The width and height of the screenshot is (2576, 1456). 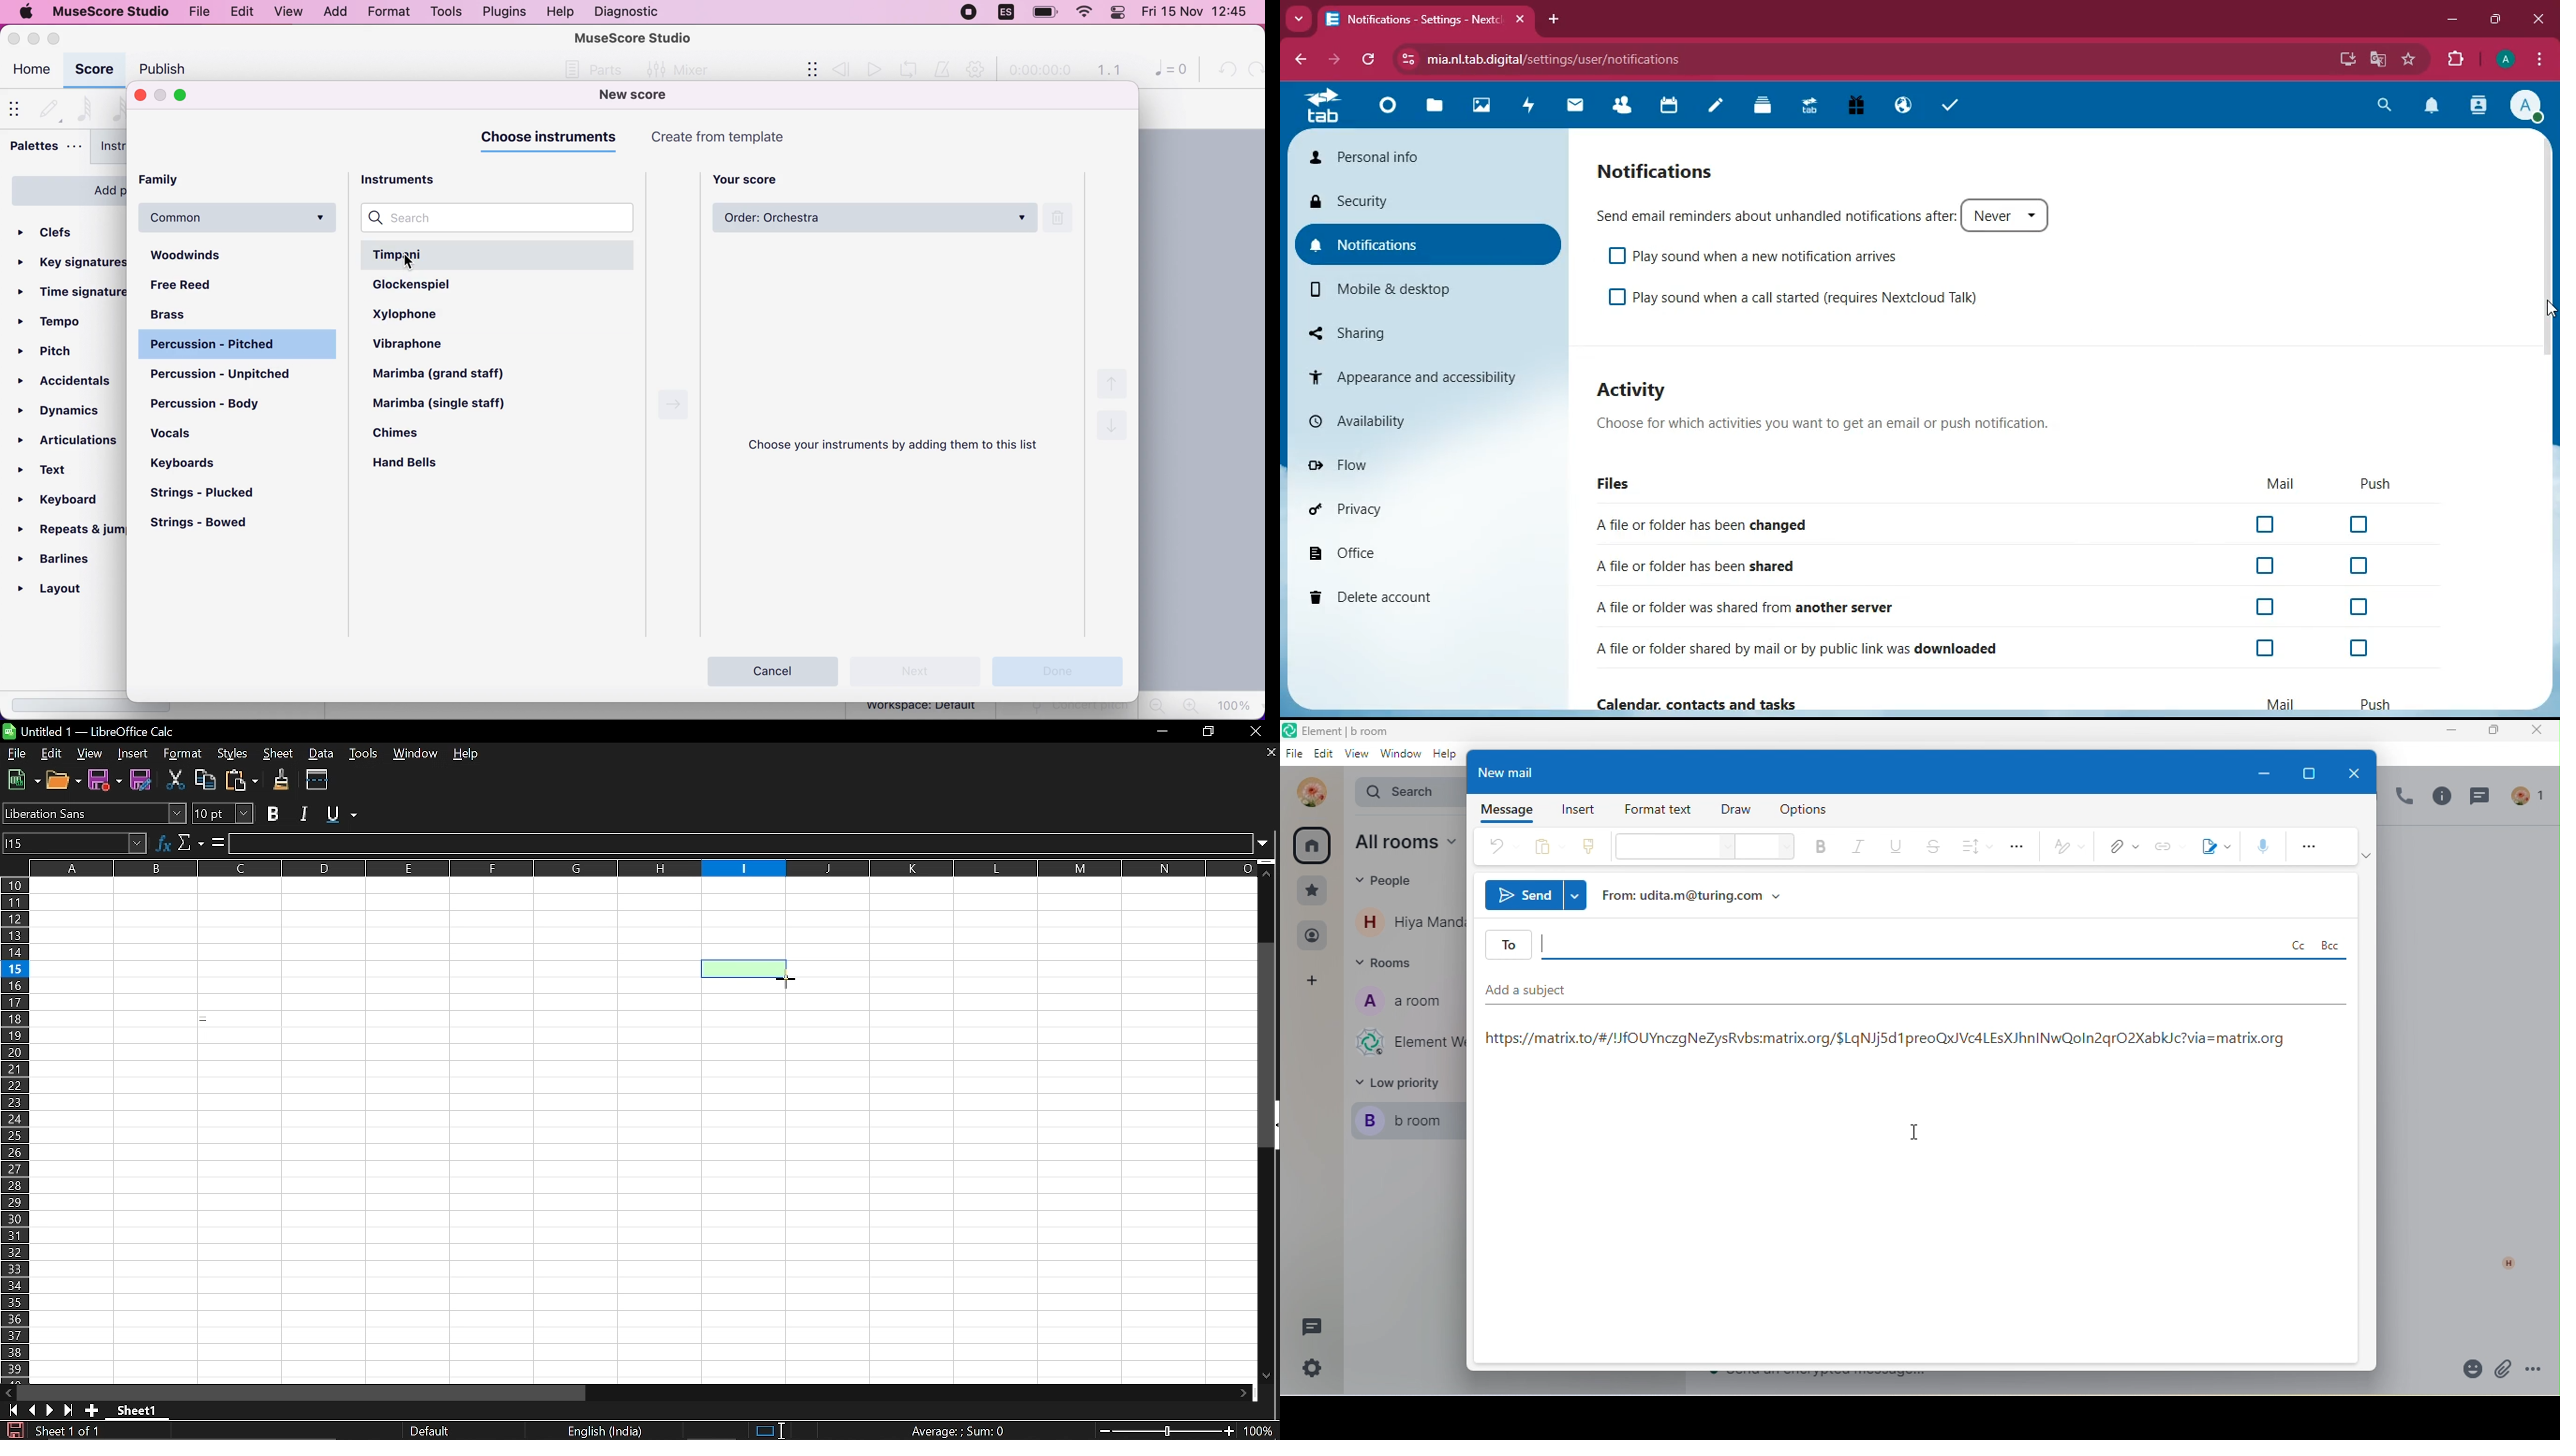 I want to click on close, so click(x=2536, y=20).